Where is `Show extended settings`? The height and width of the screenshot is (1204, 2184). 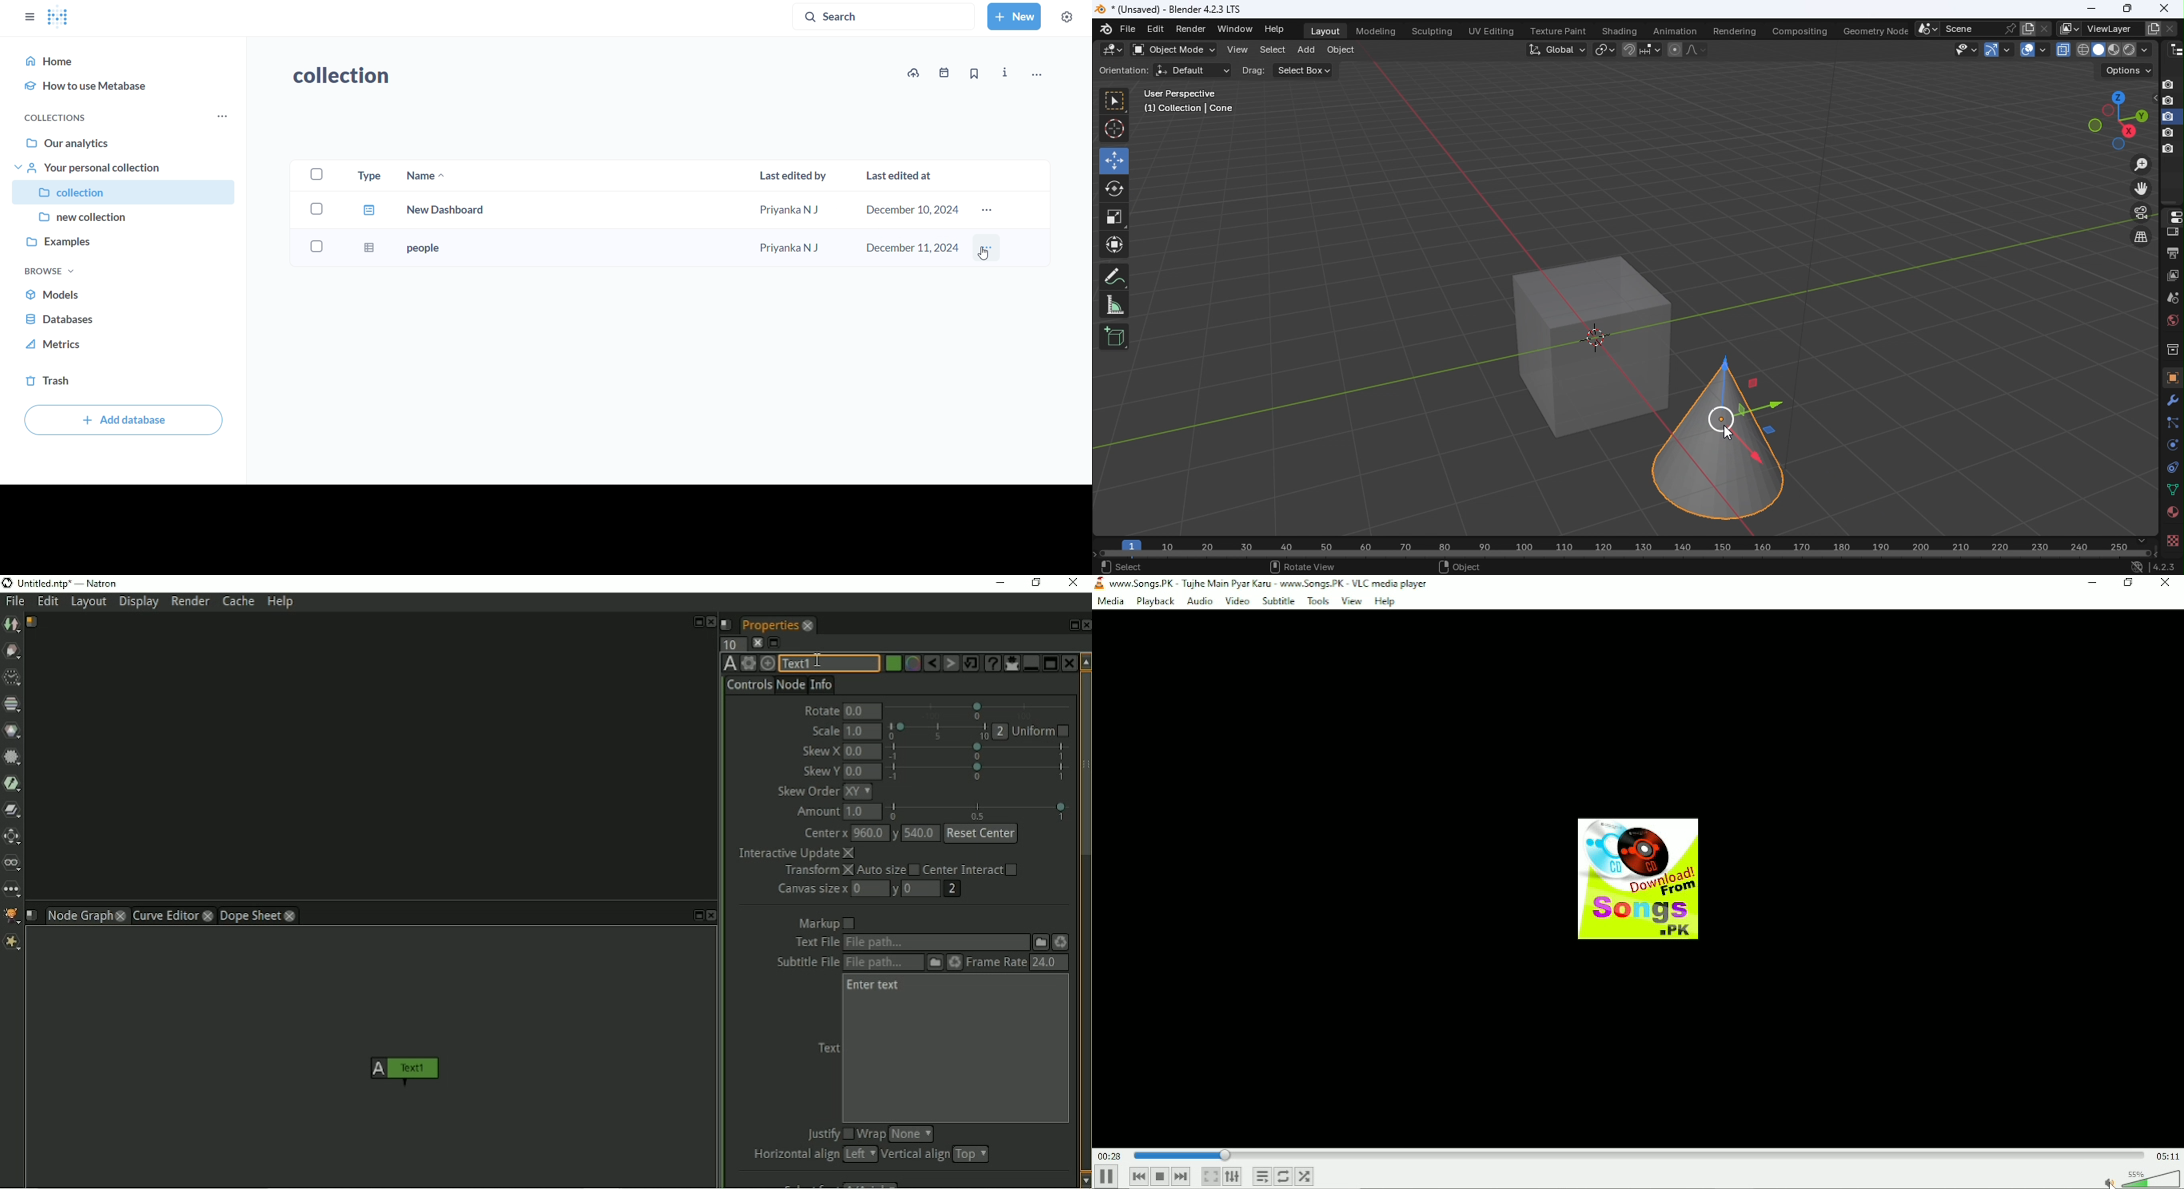 Show extended settings is located at coordinates (1233, 1176).